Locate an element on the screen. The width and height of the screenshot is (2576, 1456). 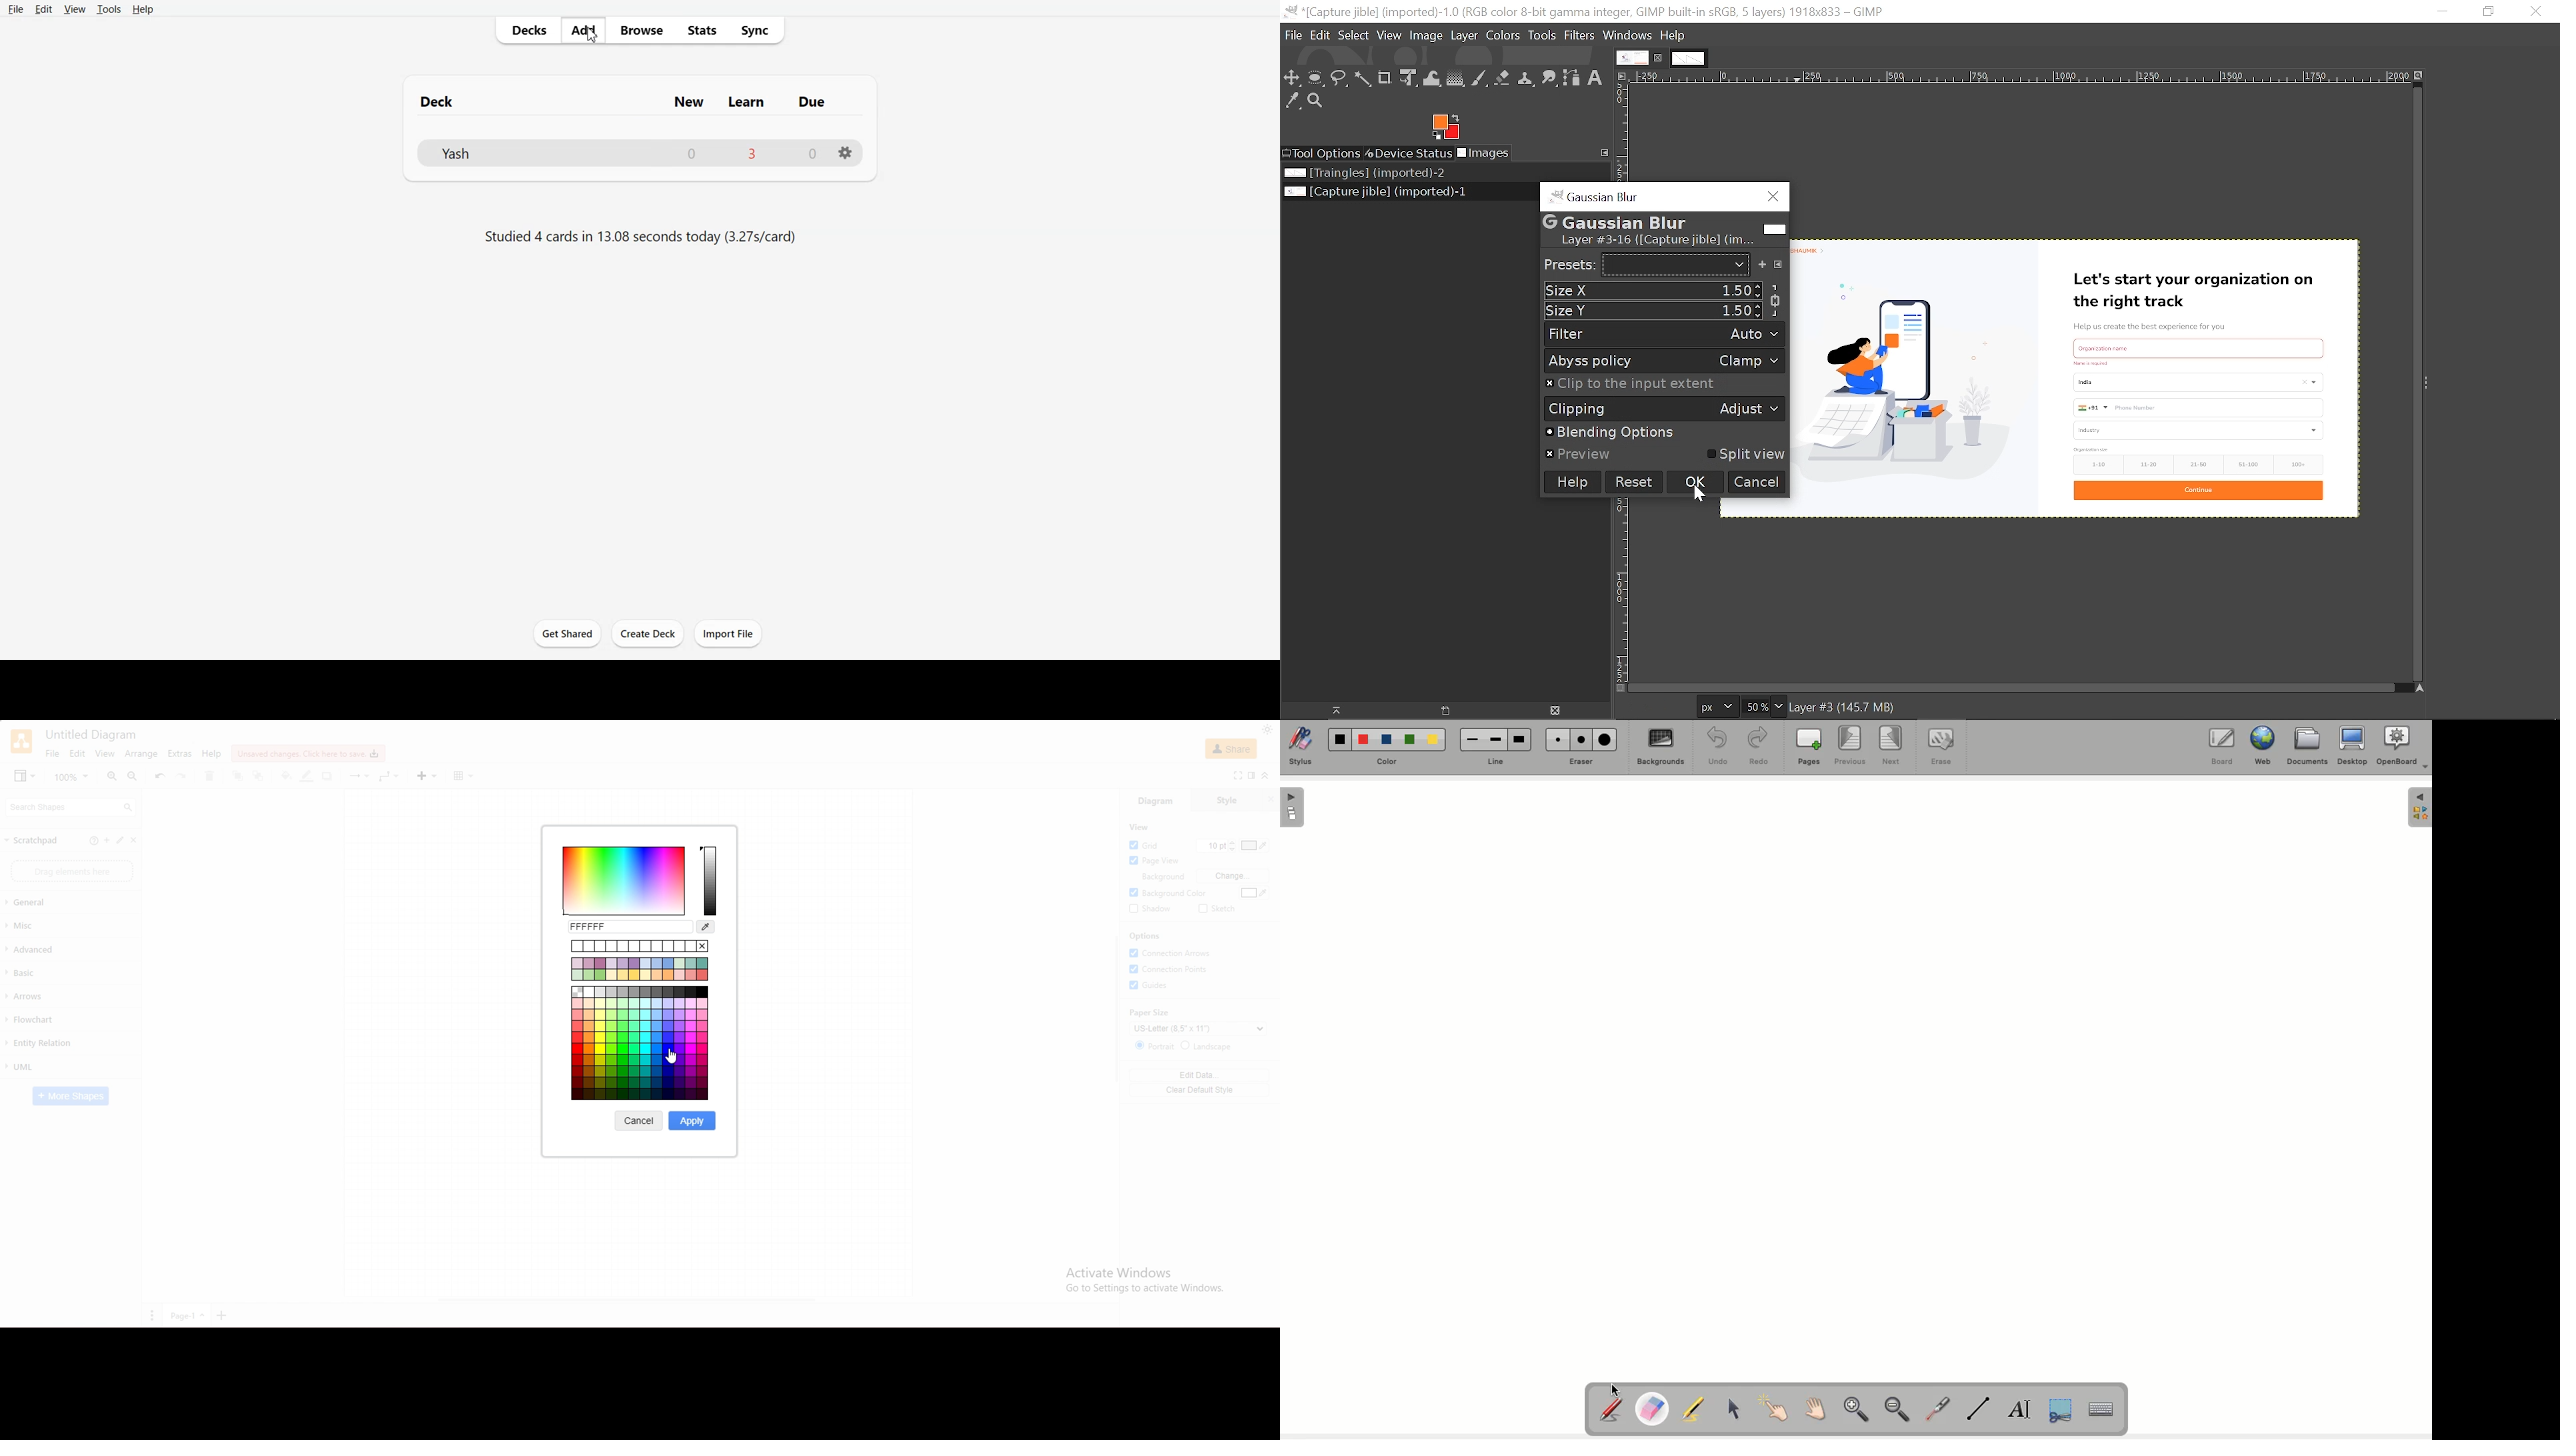
previous colors is located at coordinates (640, 945).